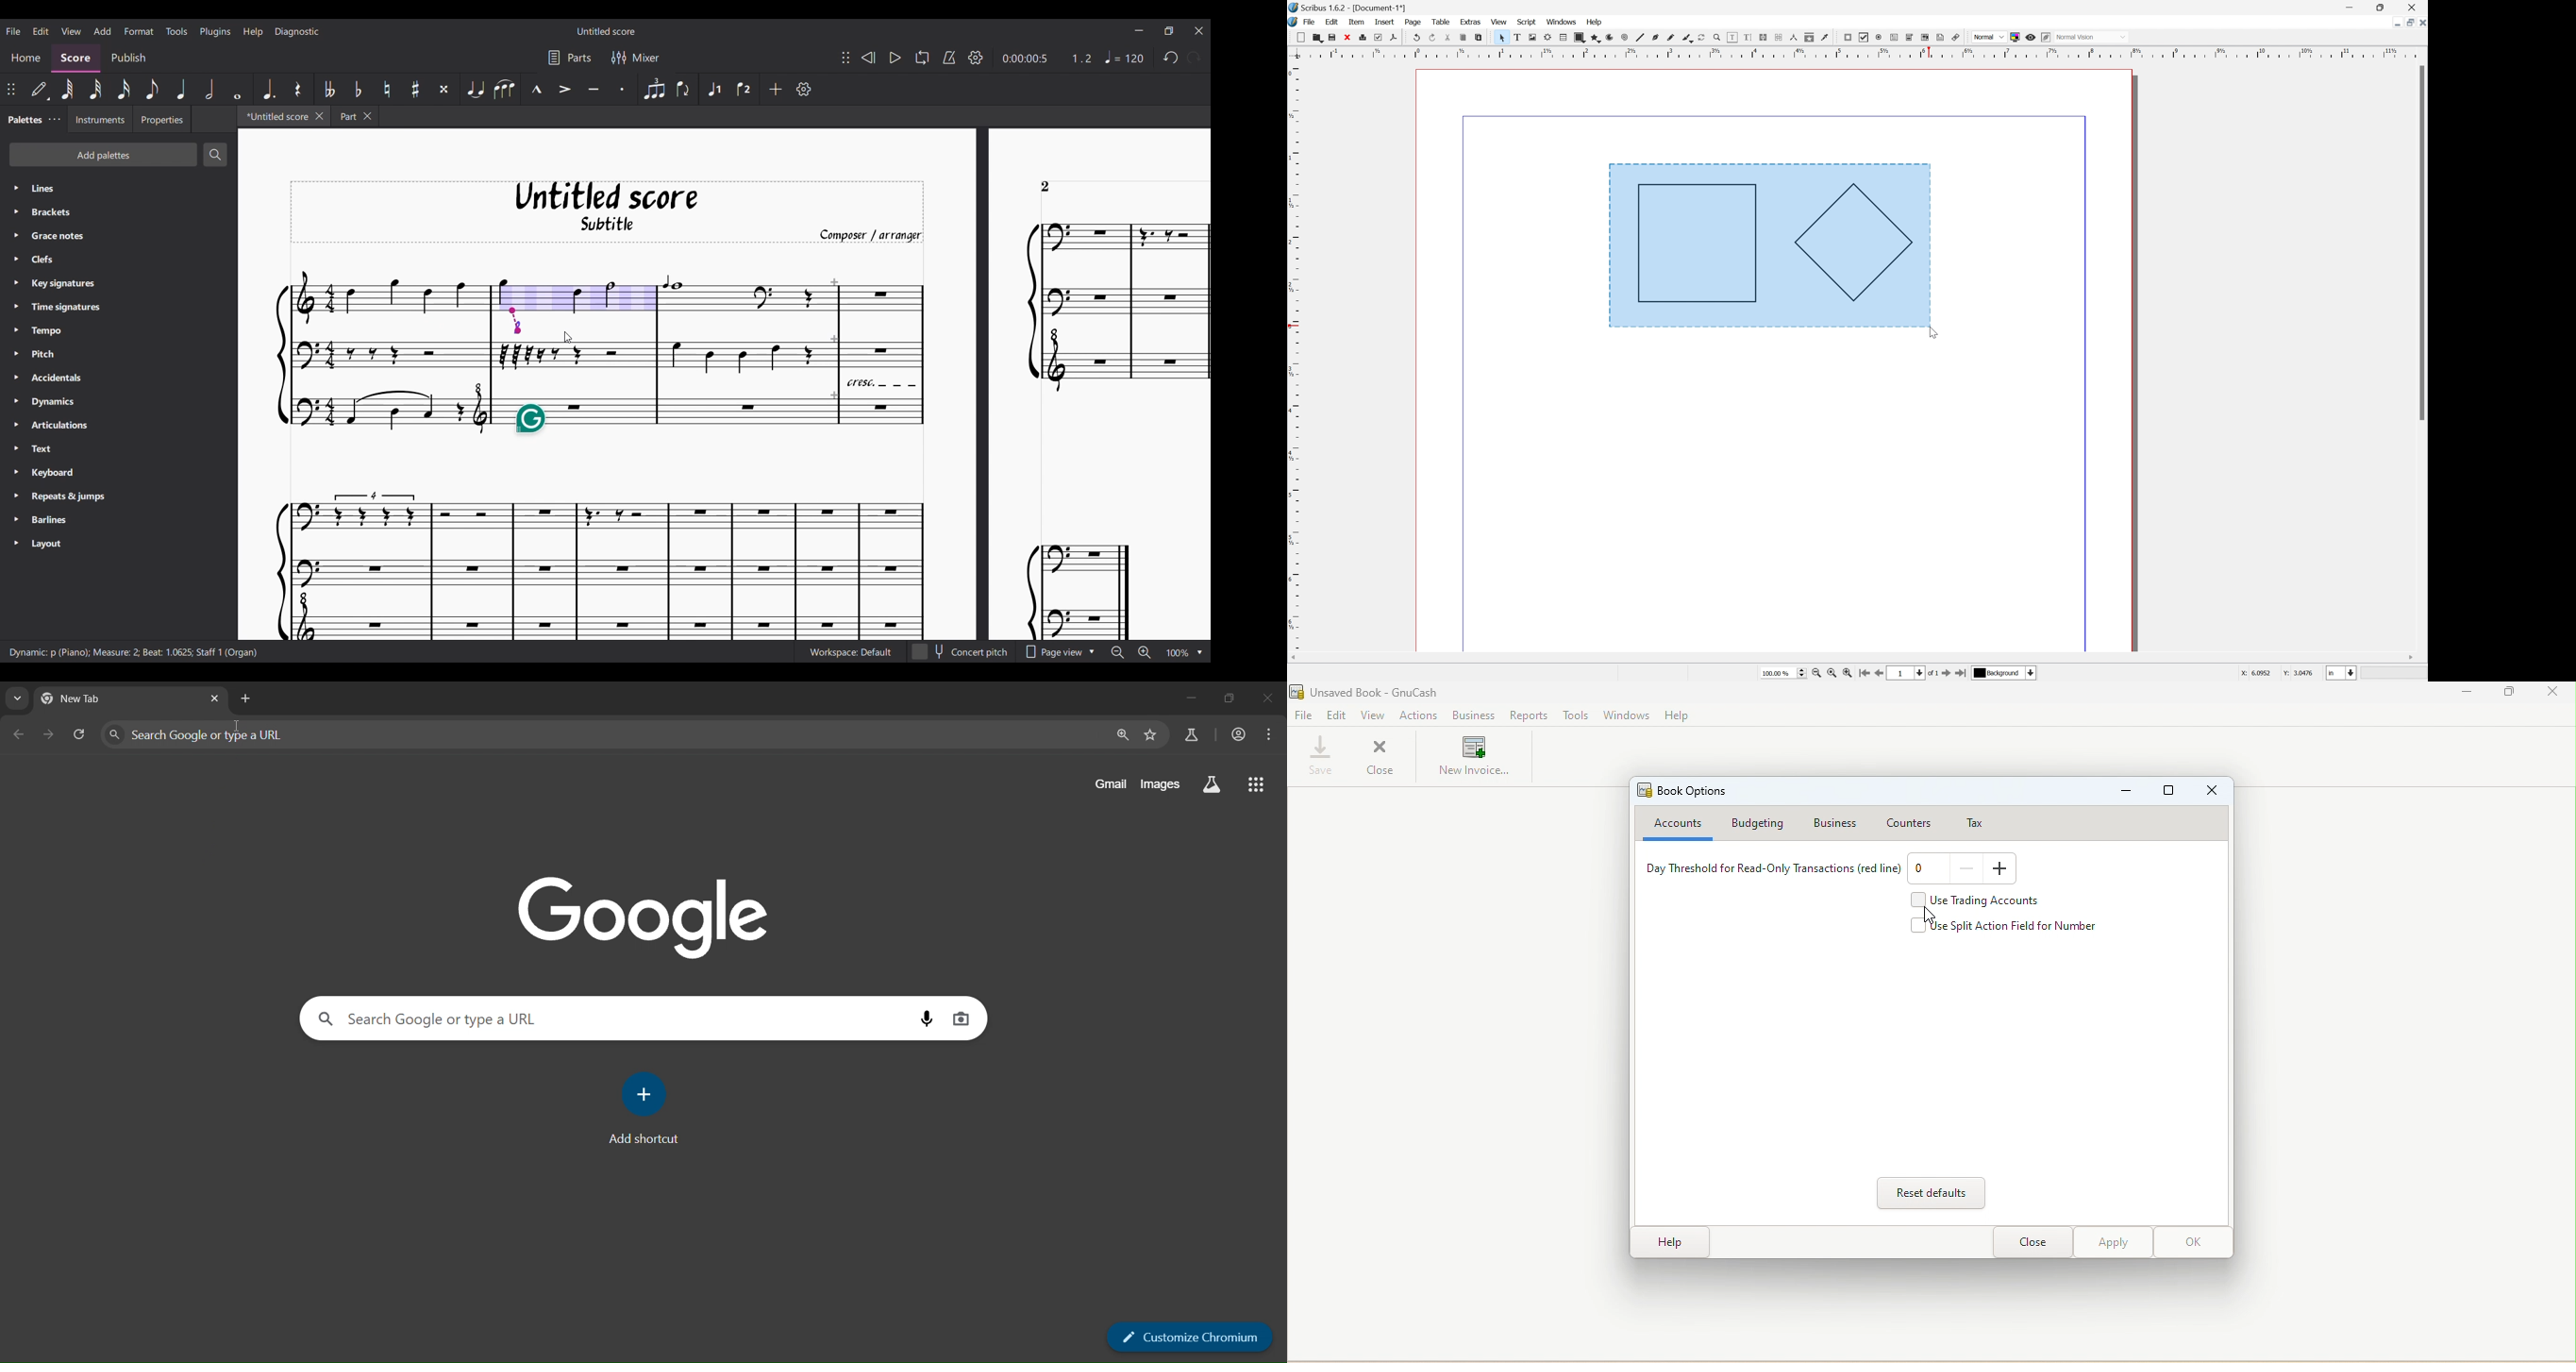  Describe the element at coordinates (2016, 37) in the screenshot. I see `Toggle color management system` at that location.